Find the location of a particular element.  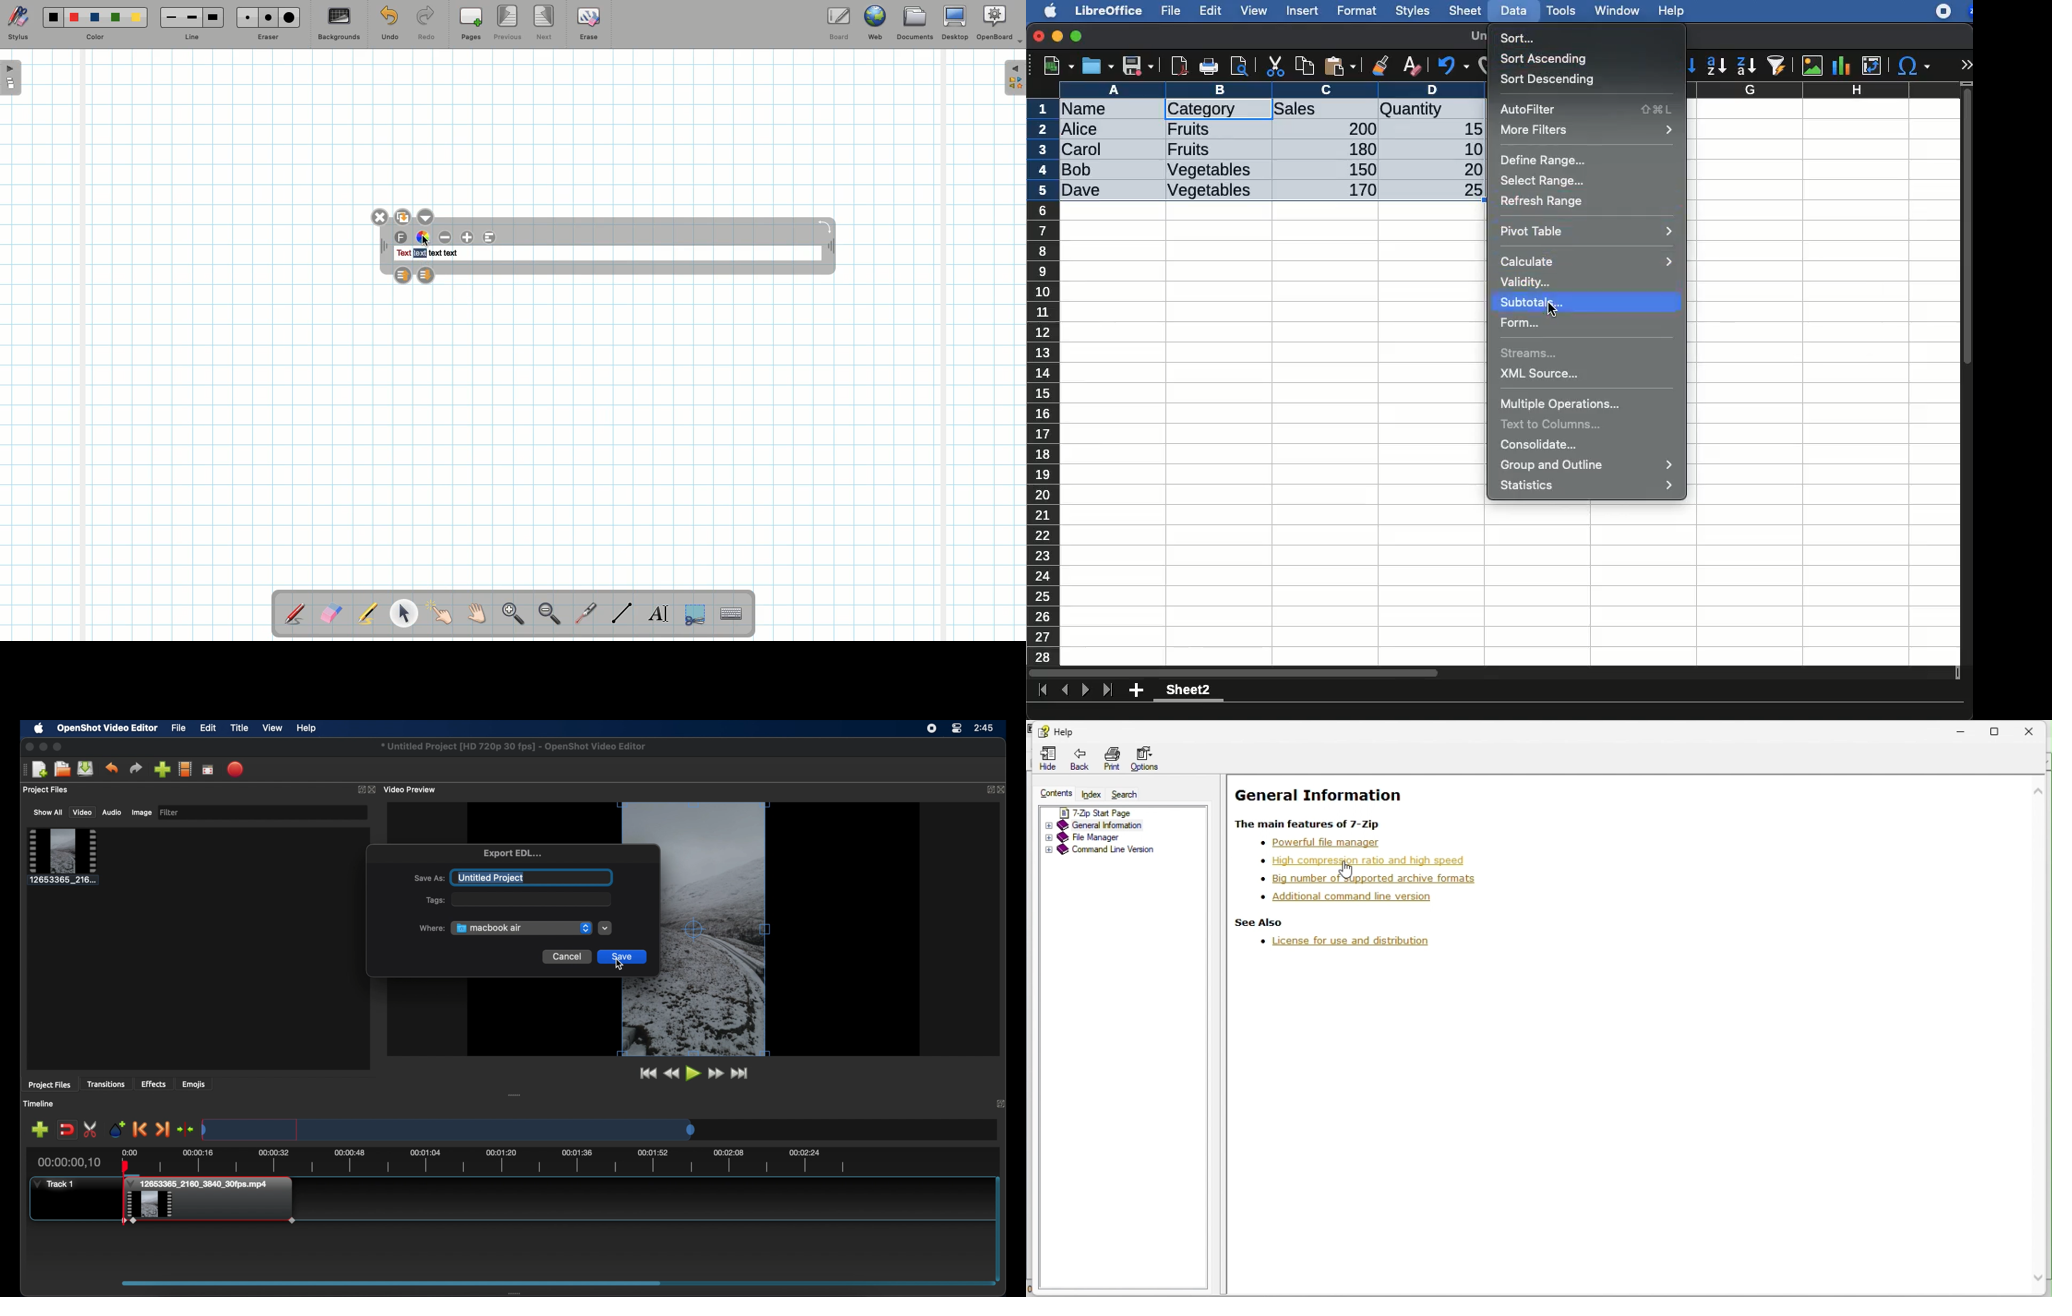

pivot table is located at coordinates (1587, 230).